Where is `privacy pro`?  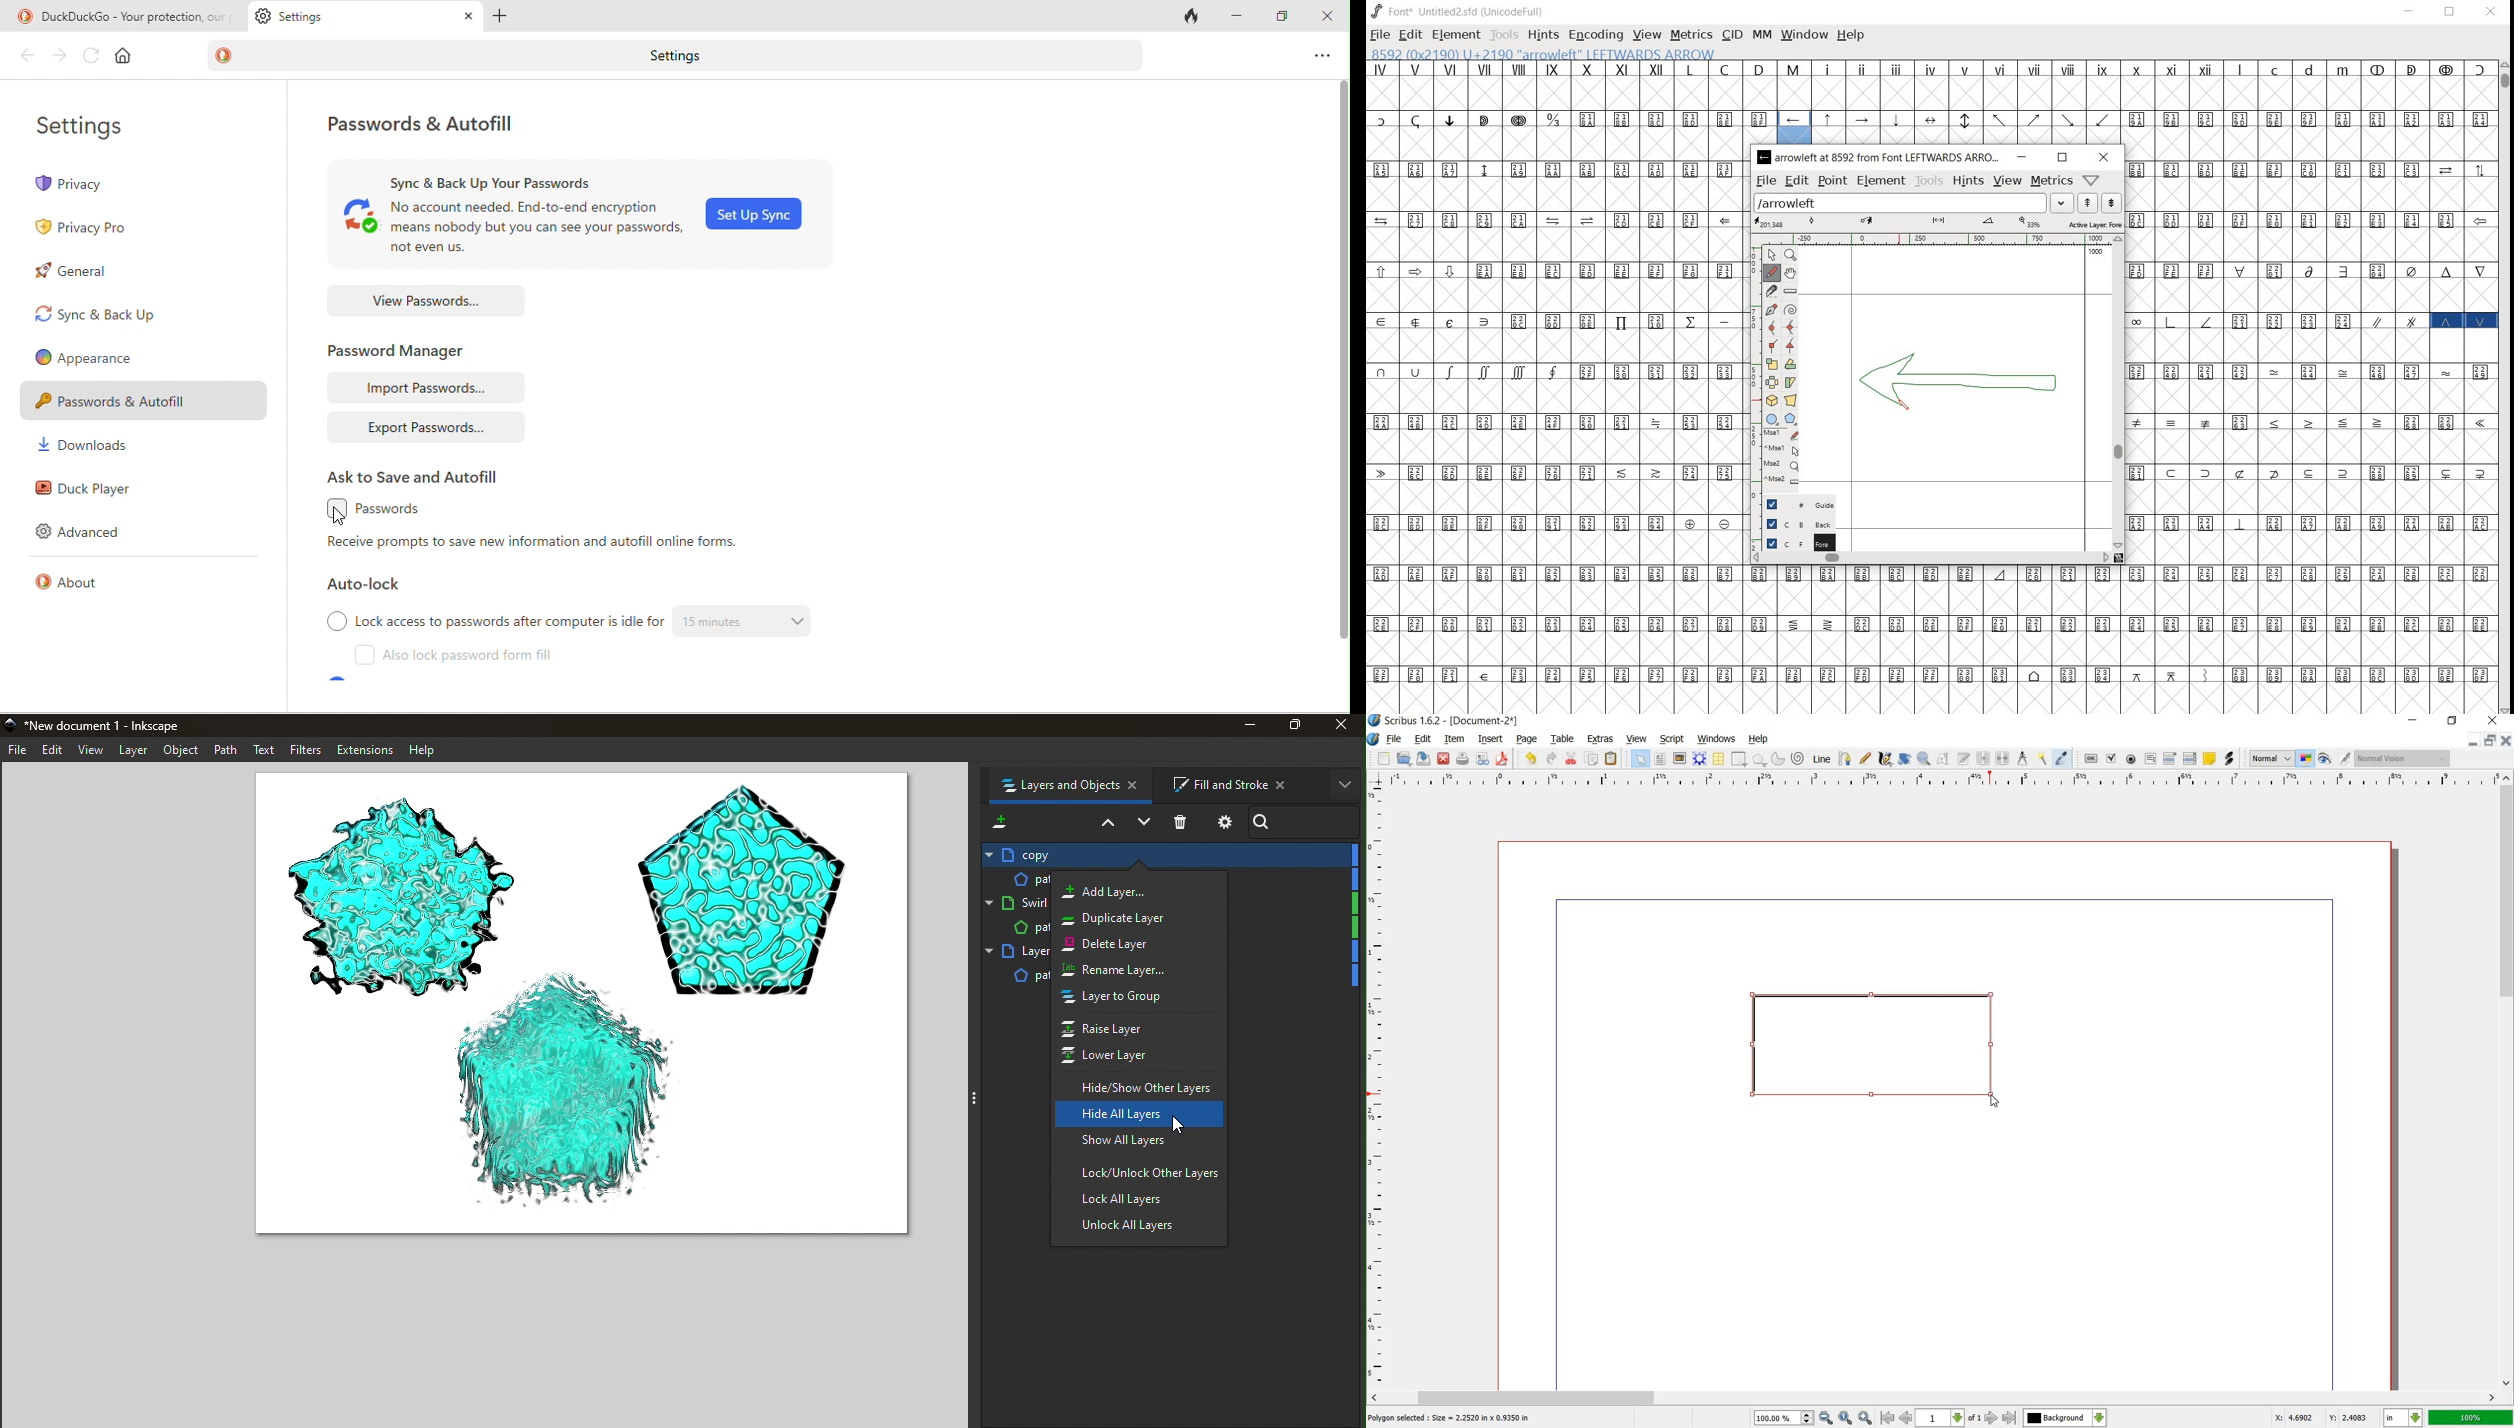
privacy pro is located at coordinates (81, 229).